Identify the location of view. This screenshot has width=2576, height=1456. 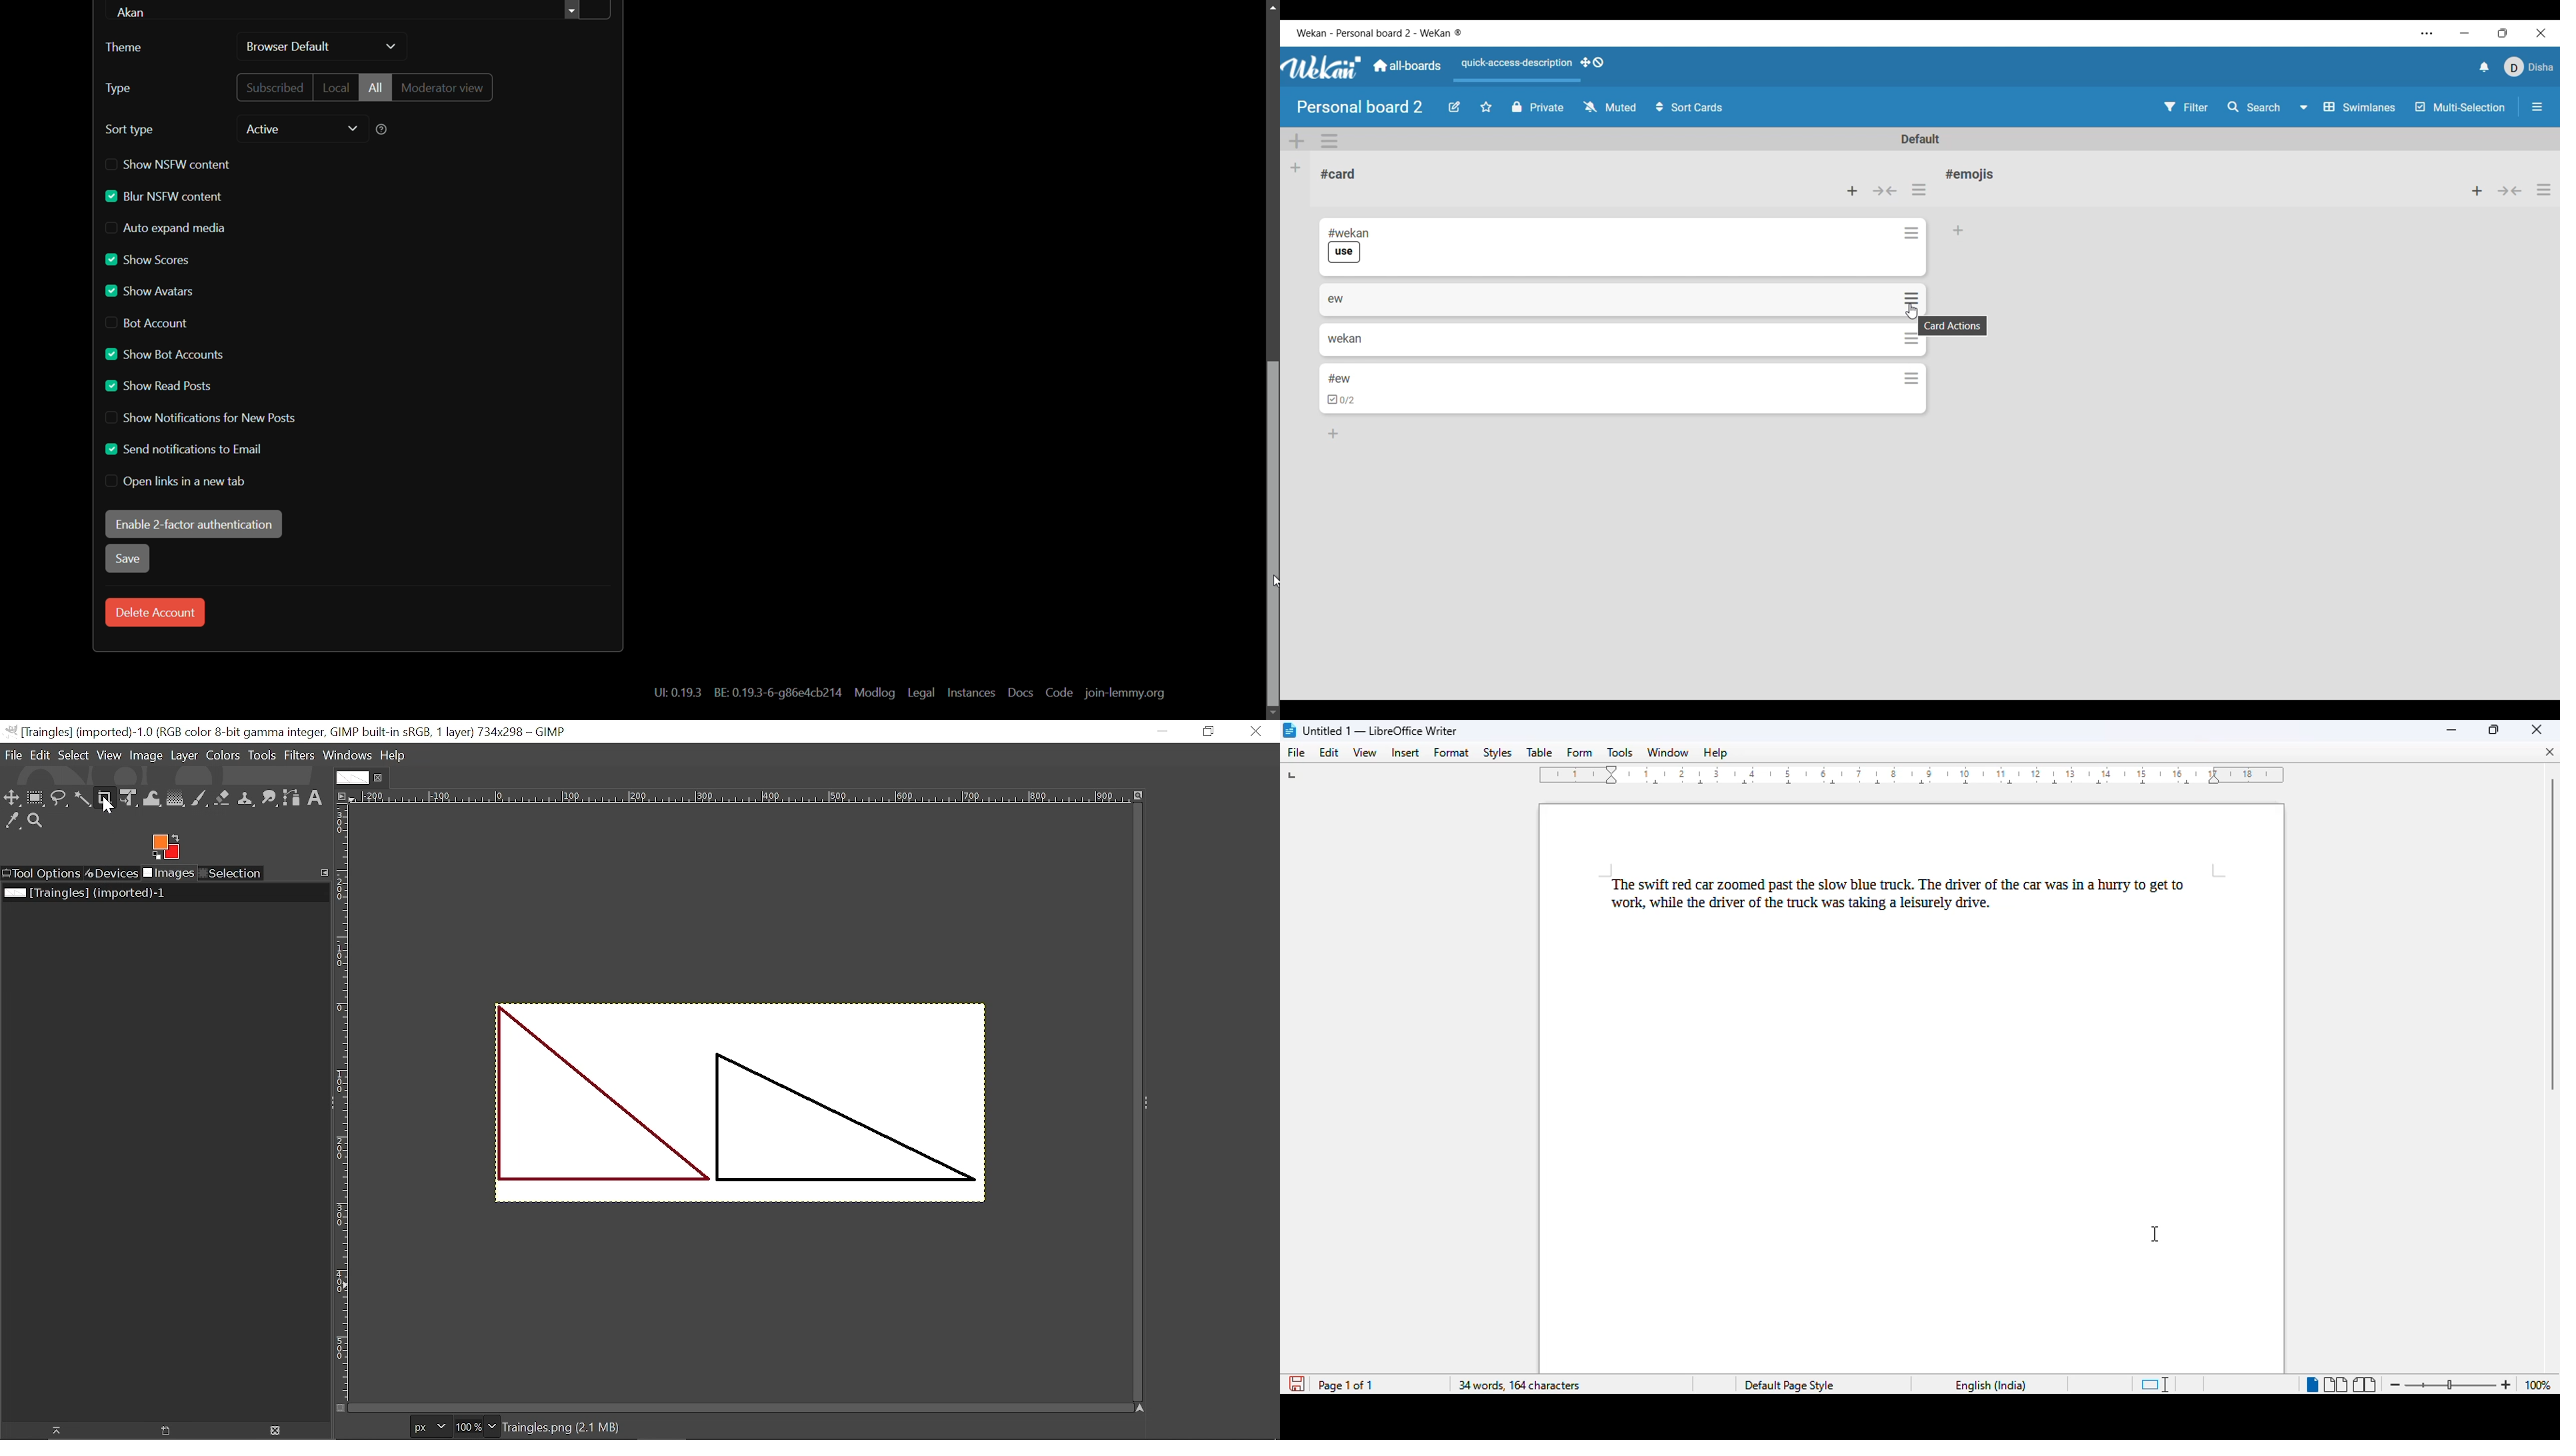
(1364, 752).